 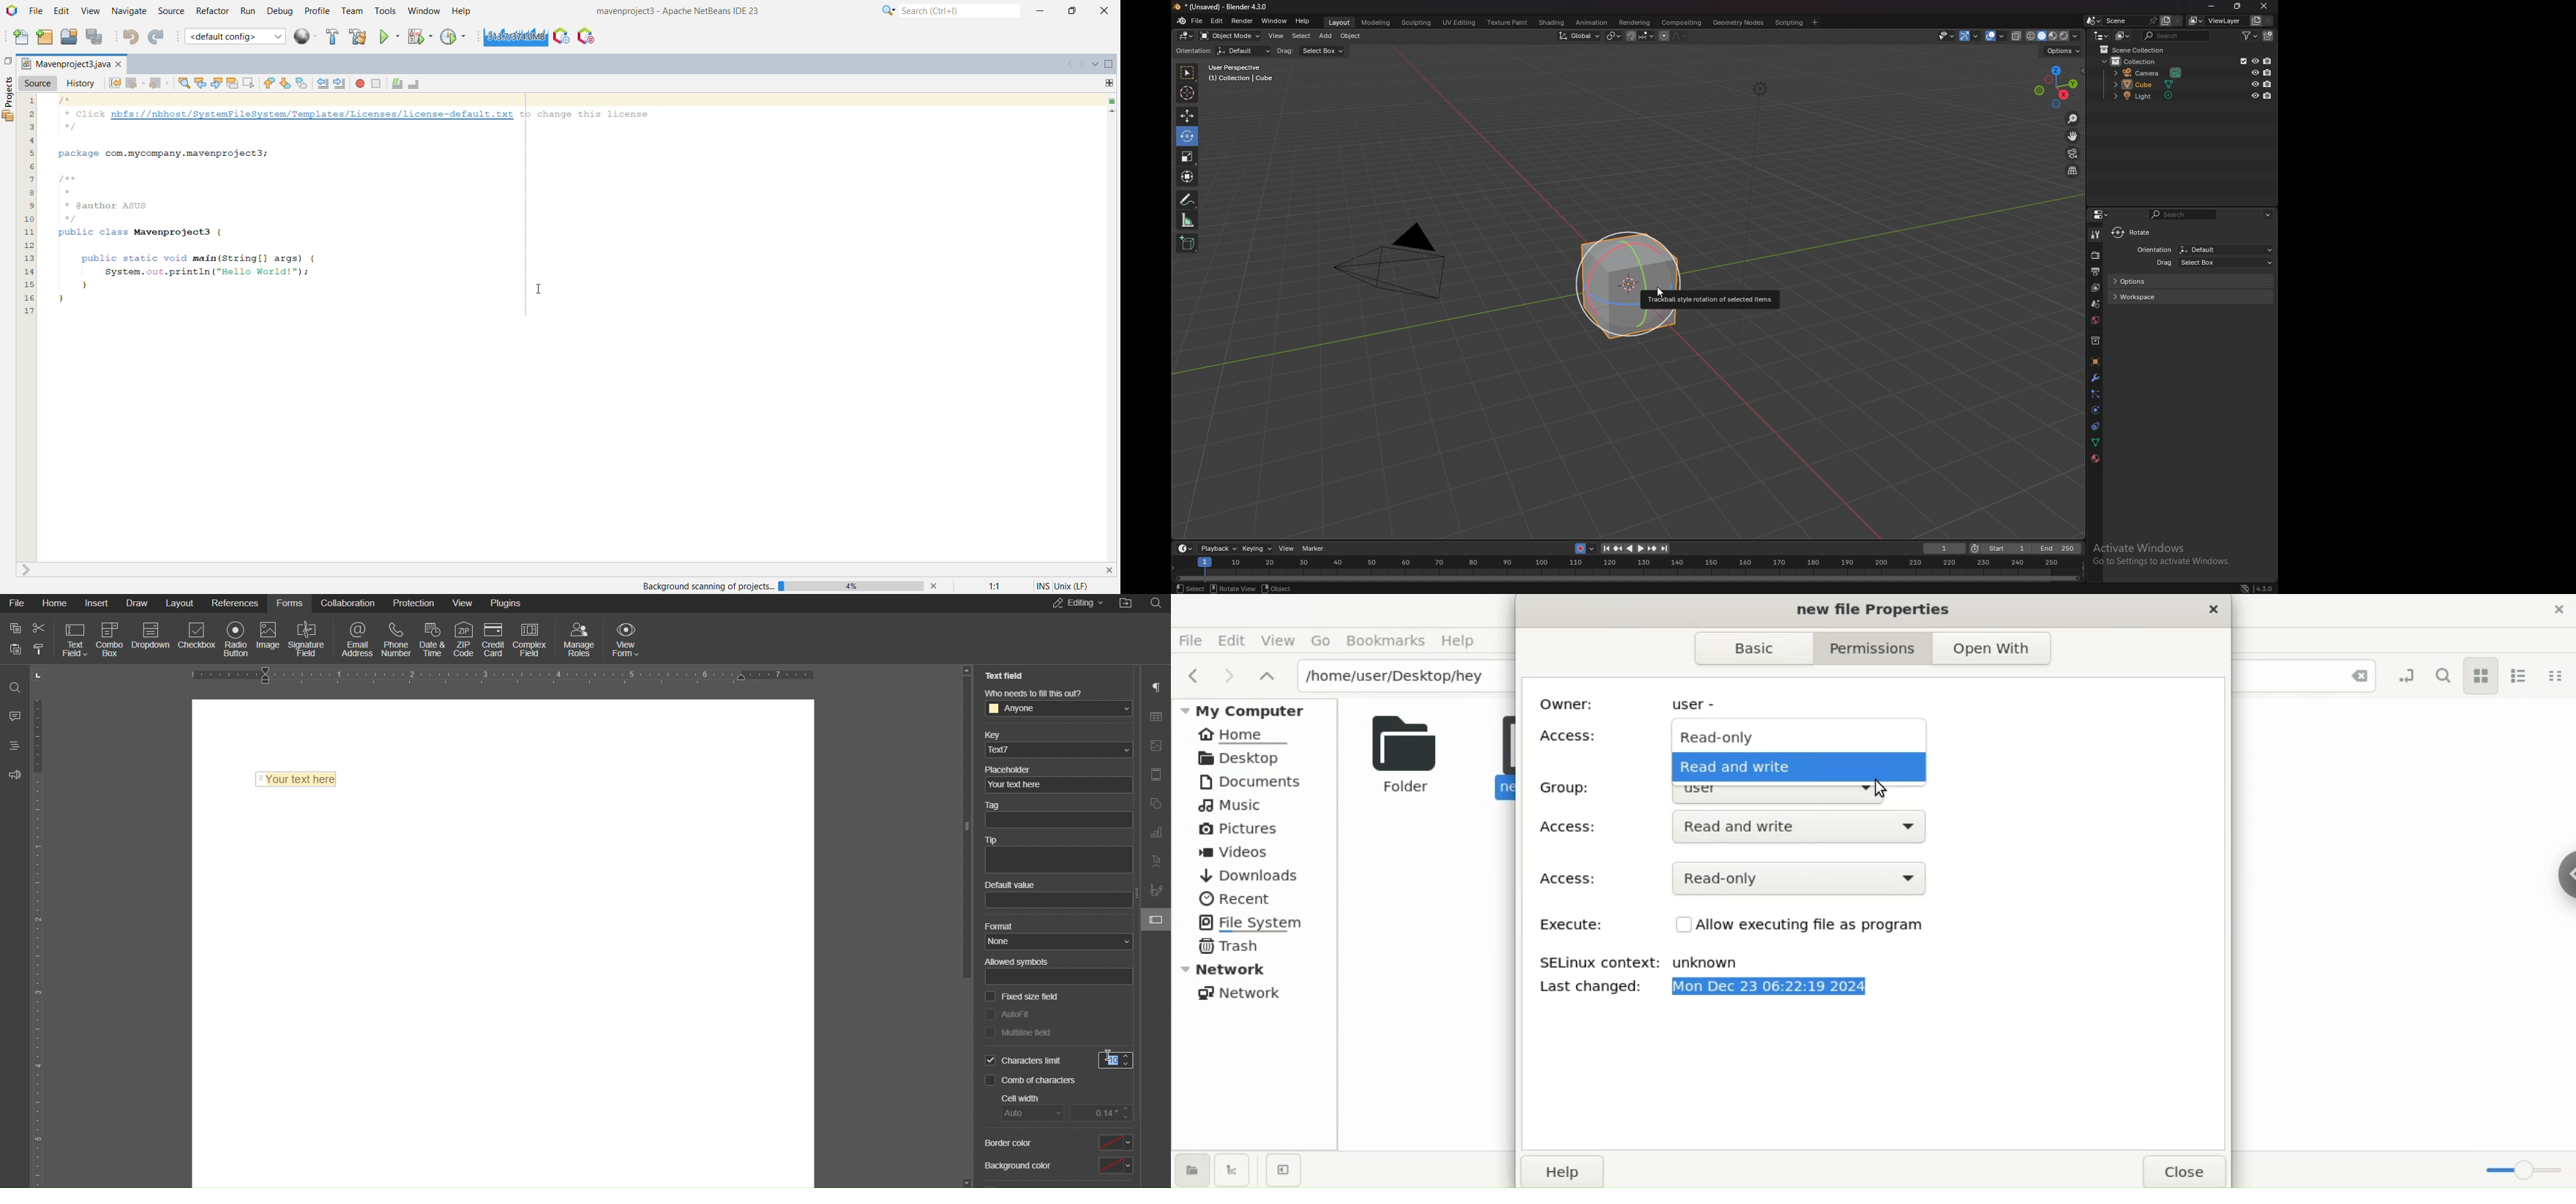 I want to click on light, so click(x=2153, y=96).